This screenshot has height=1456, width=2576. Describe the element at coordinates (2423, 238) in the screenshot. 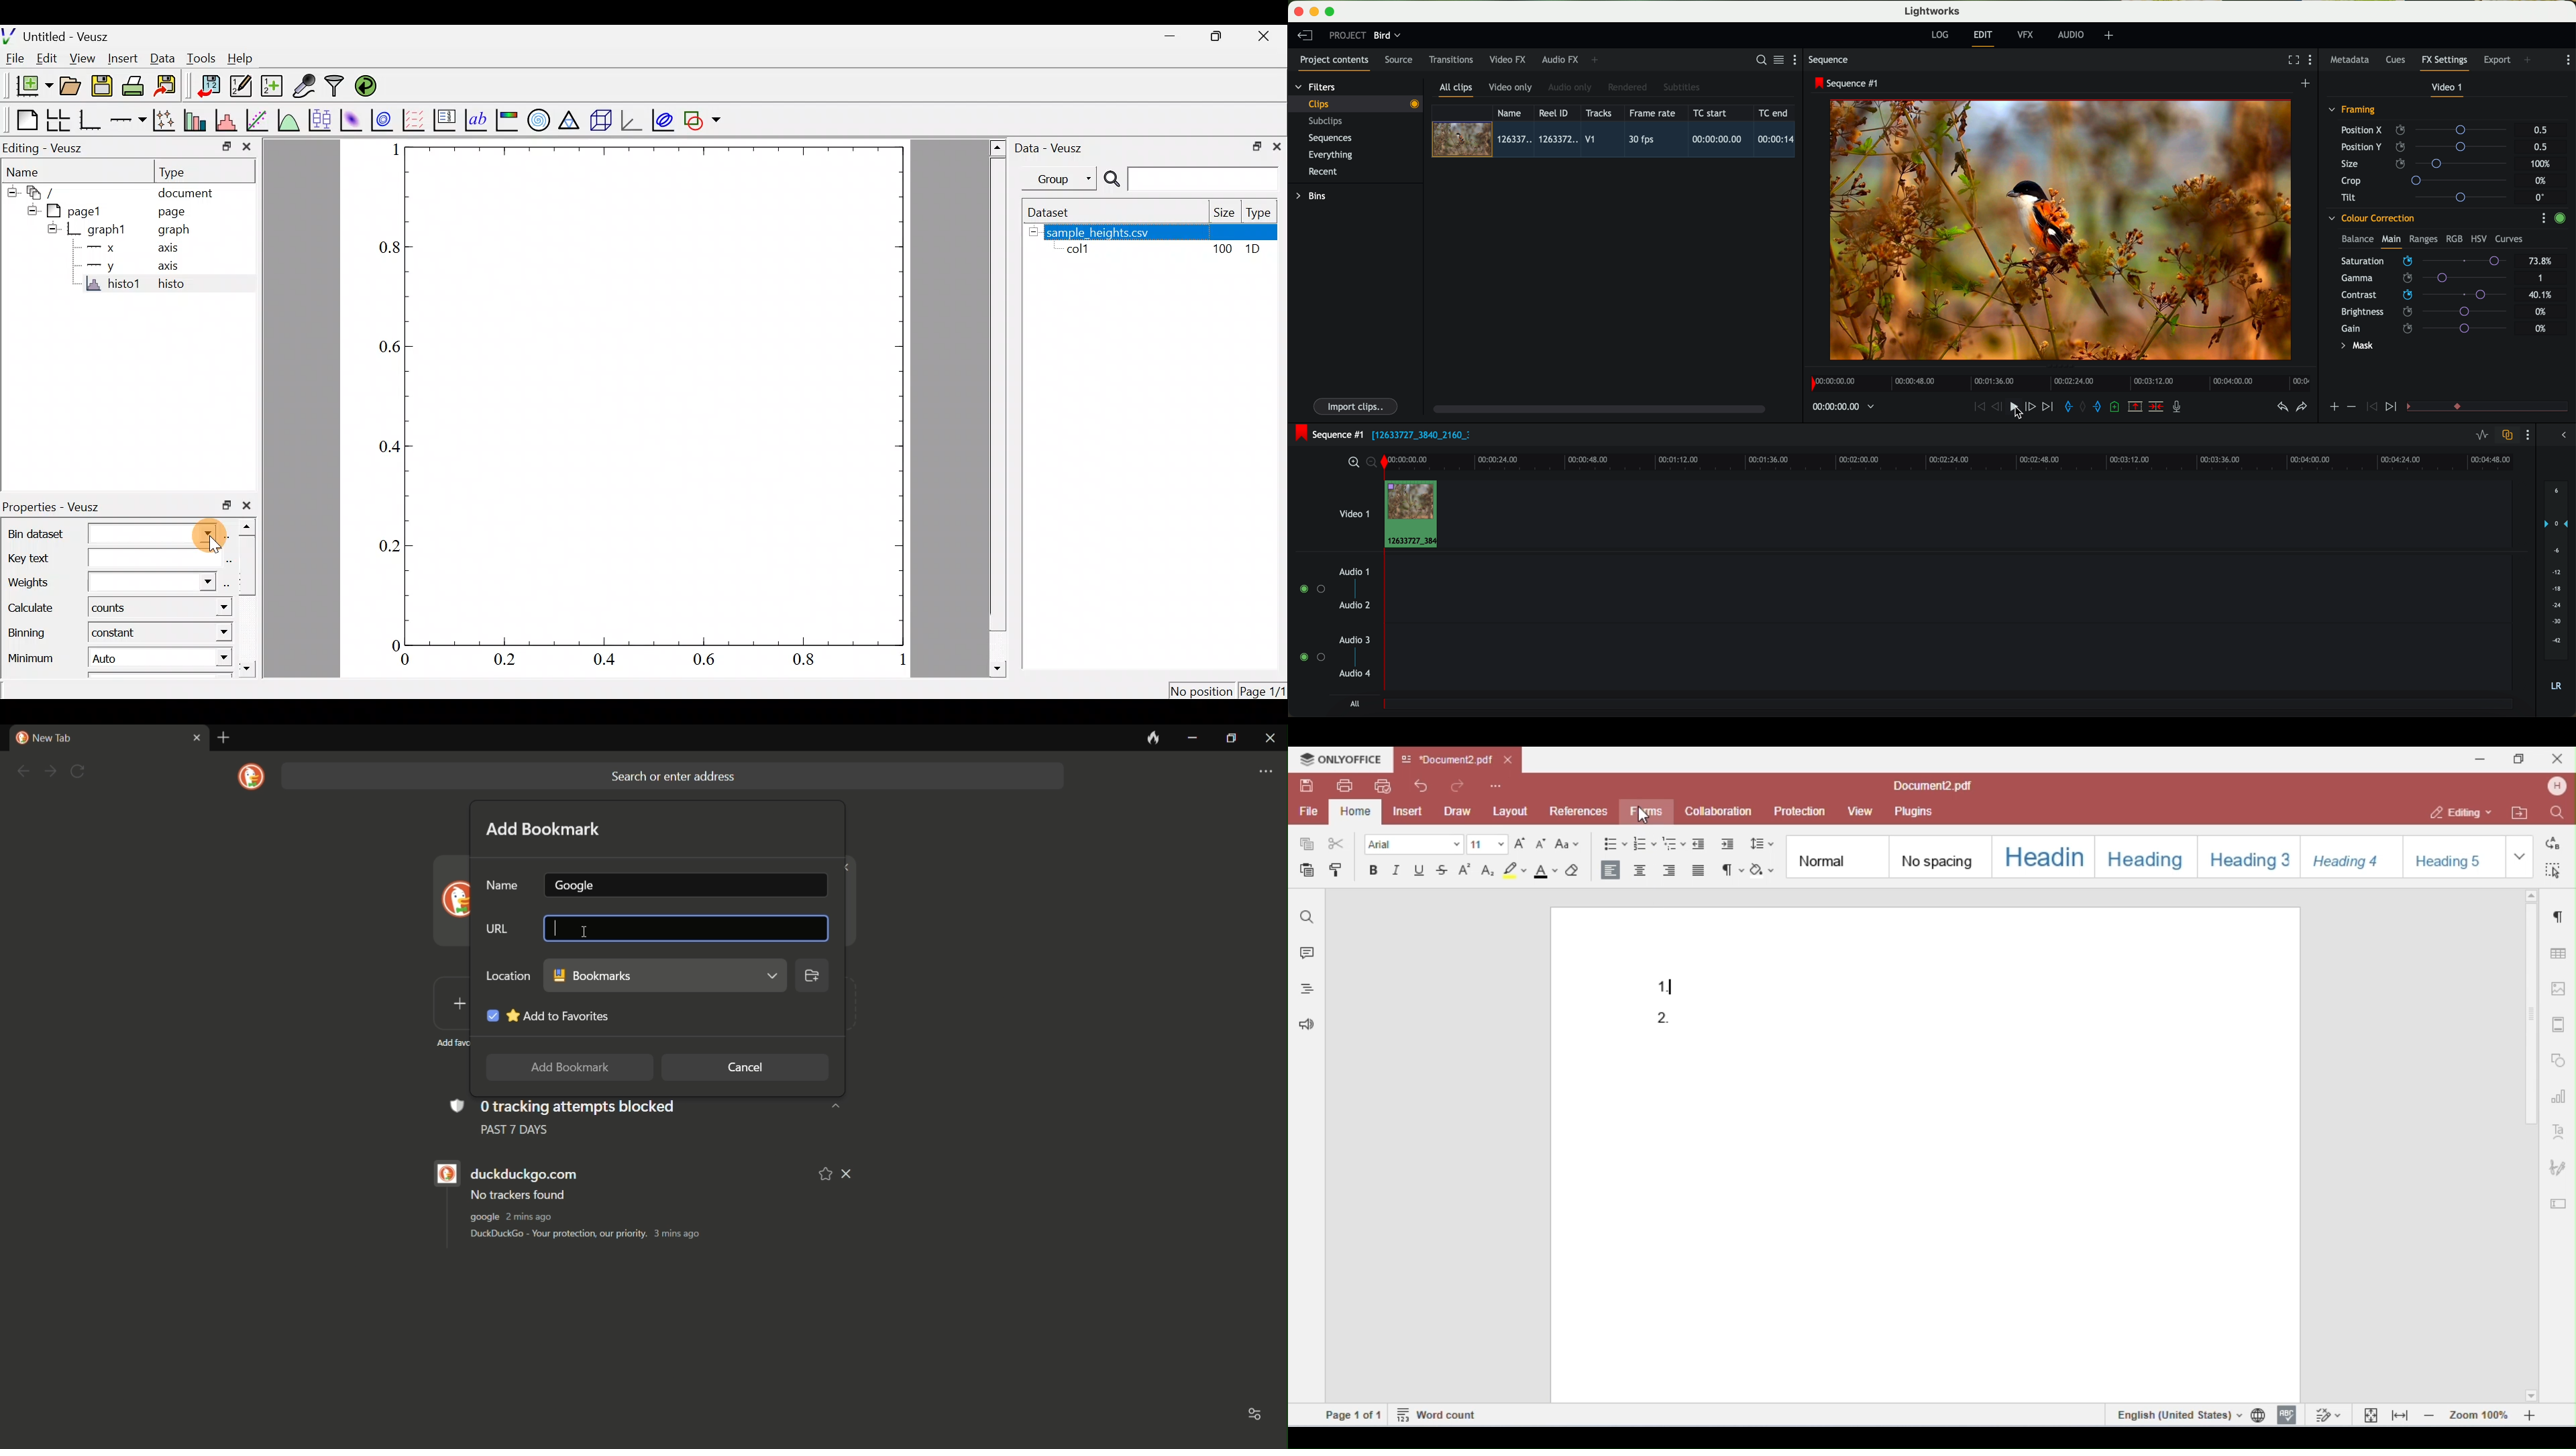

I see `ranges` at that location.